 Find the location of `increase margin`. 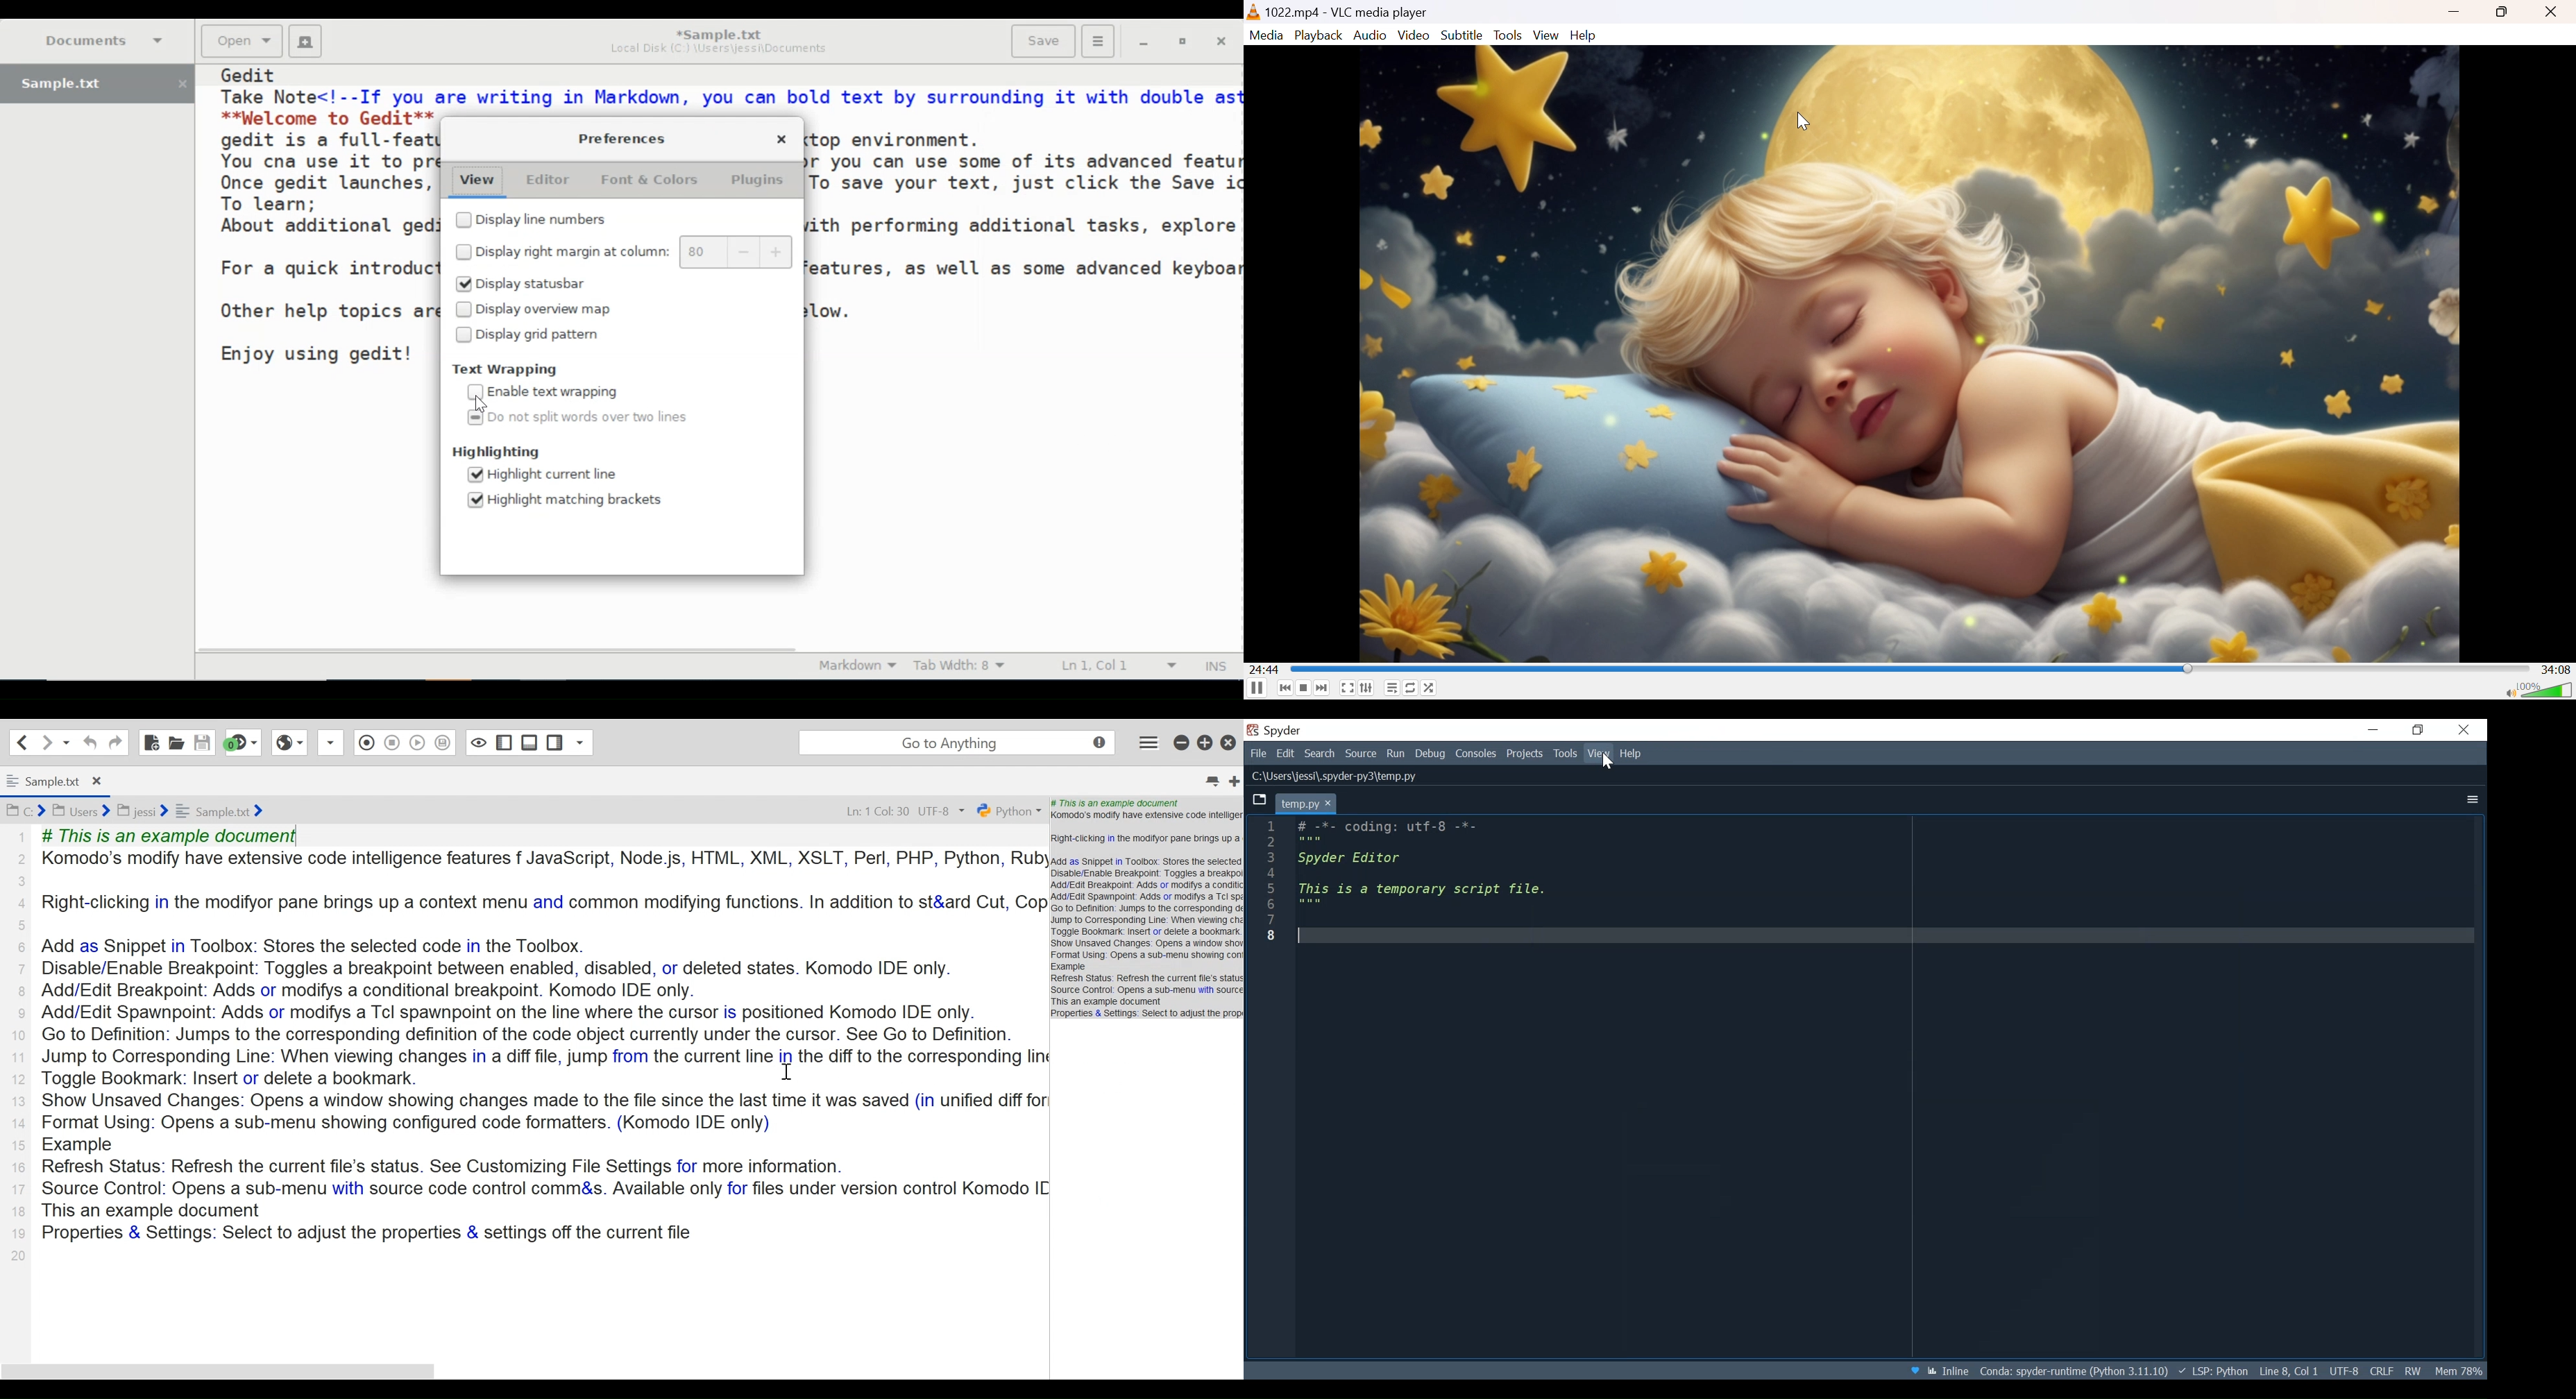

increase margin is located at coordinates (778, 251).